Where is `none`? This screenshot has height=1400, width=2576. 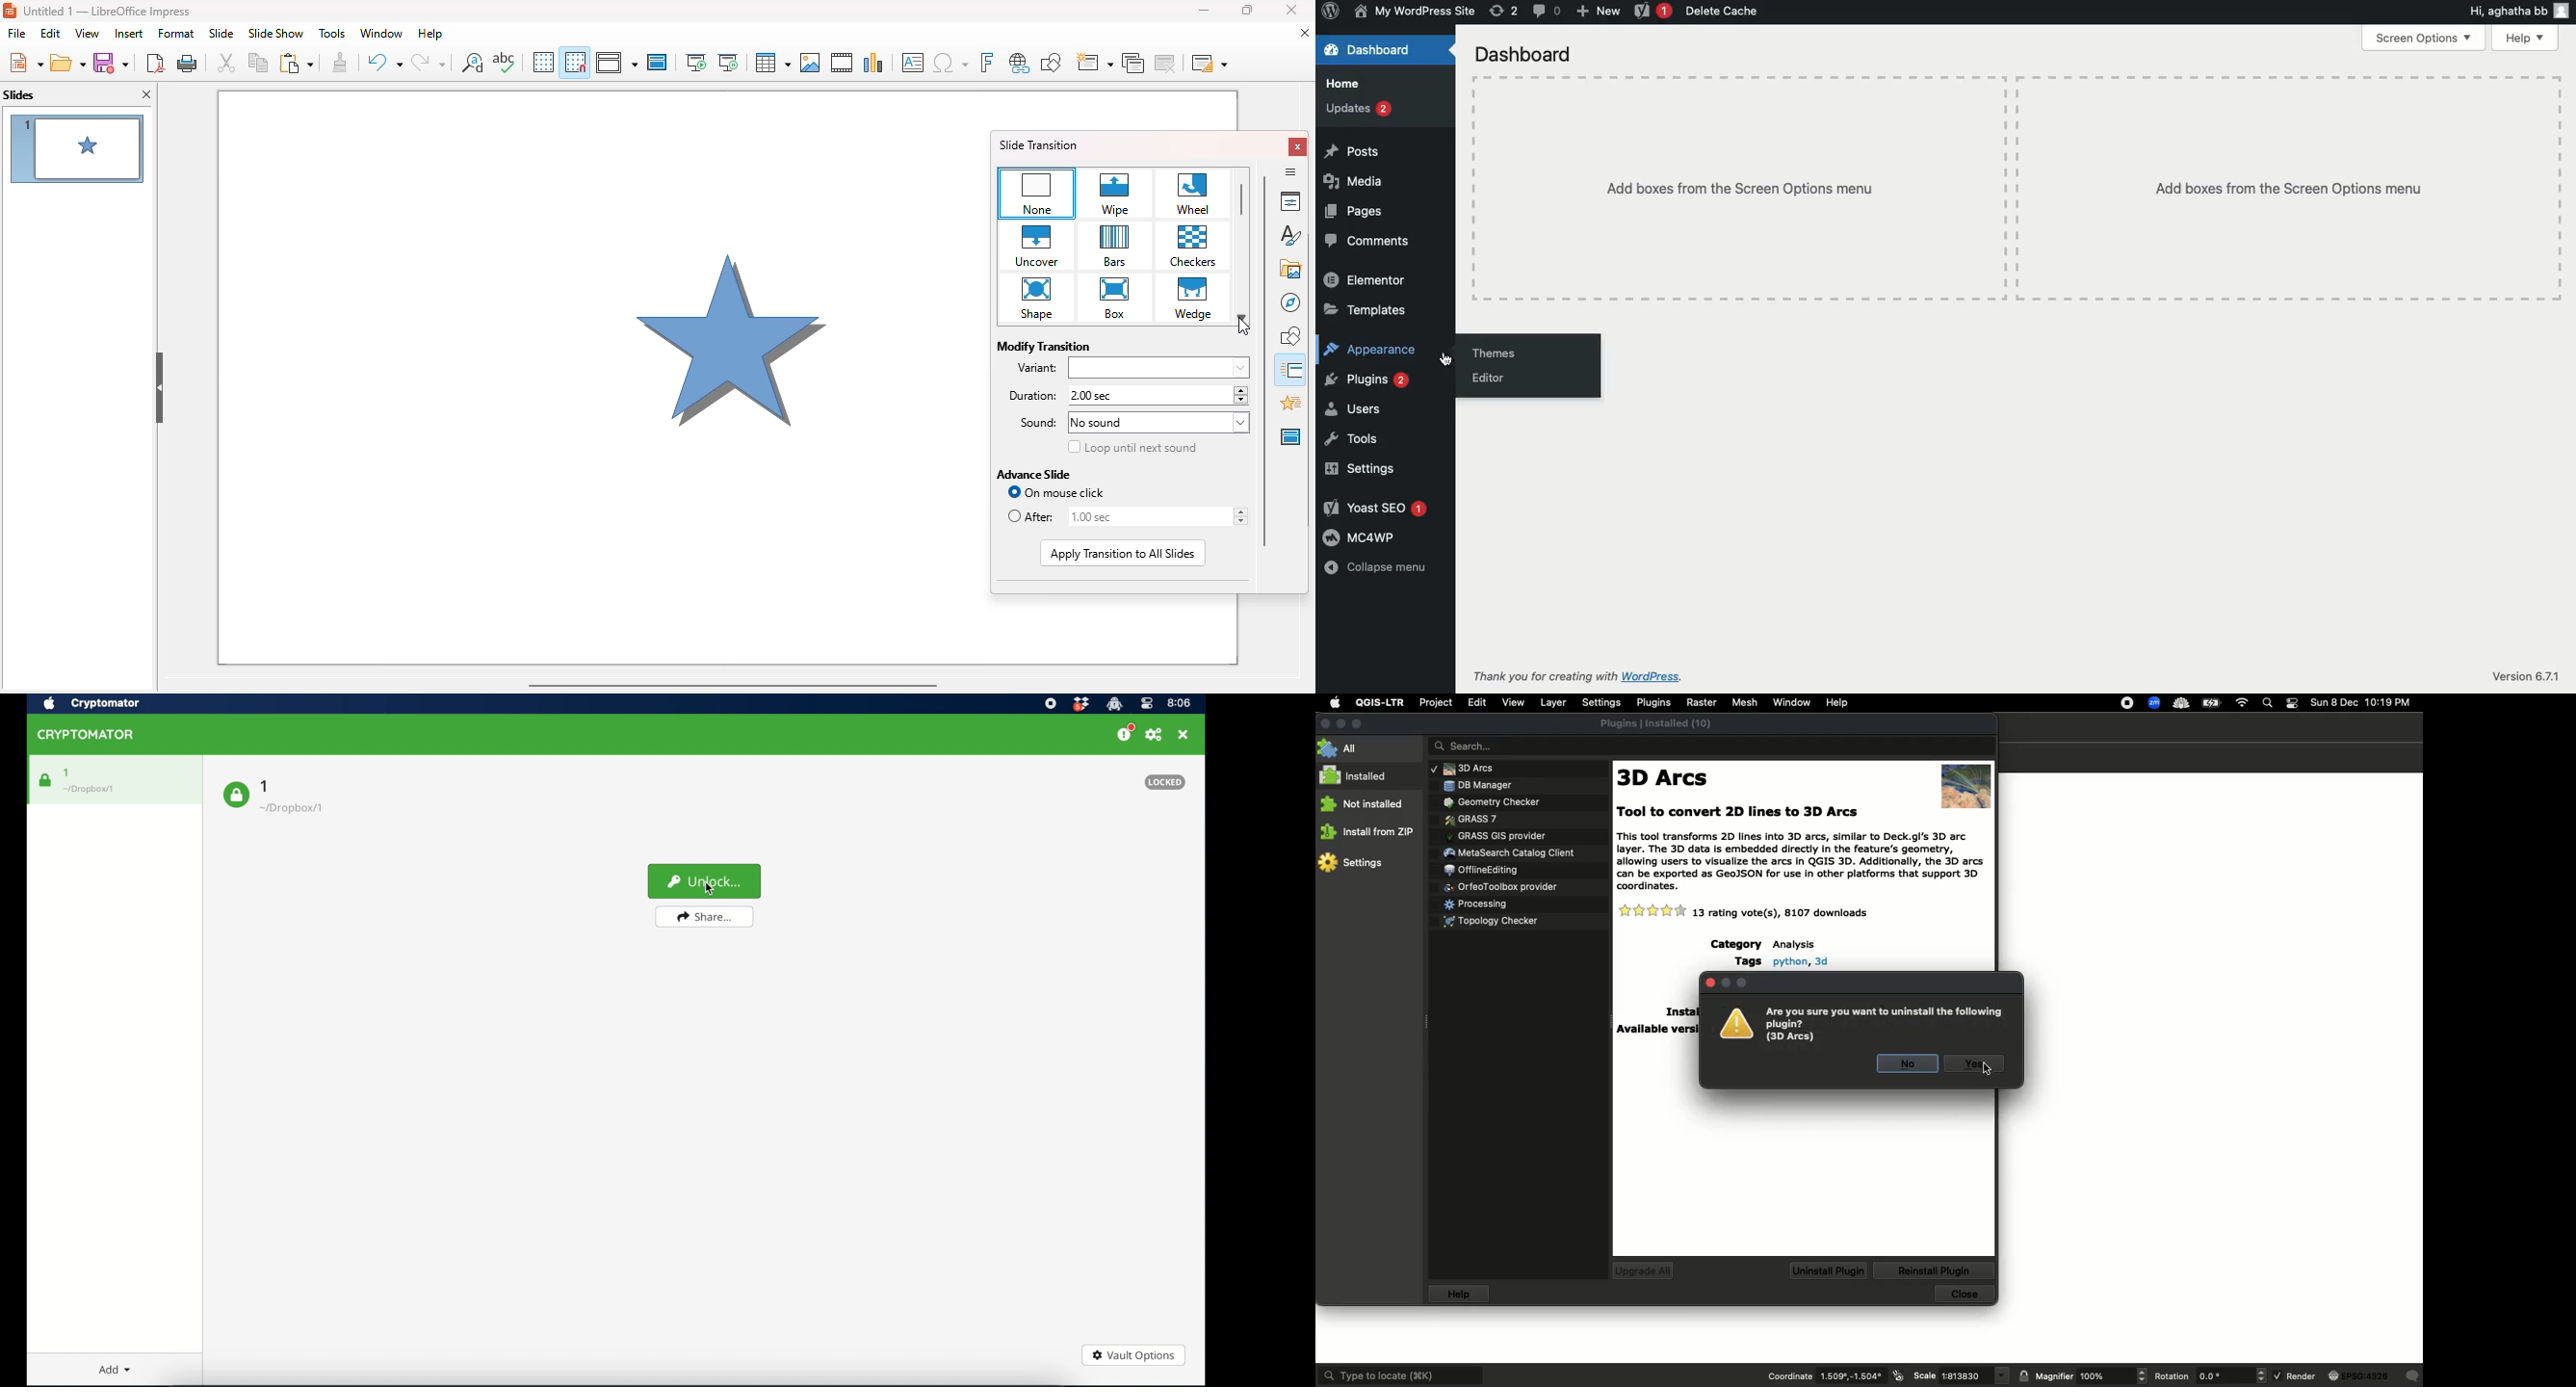
none is located at coordinates (1037, 193).